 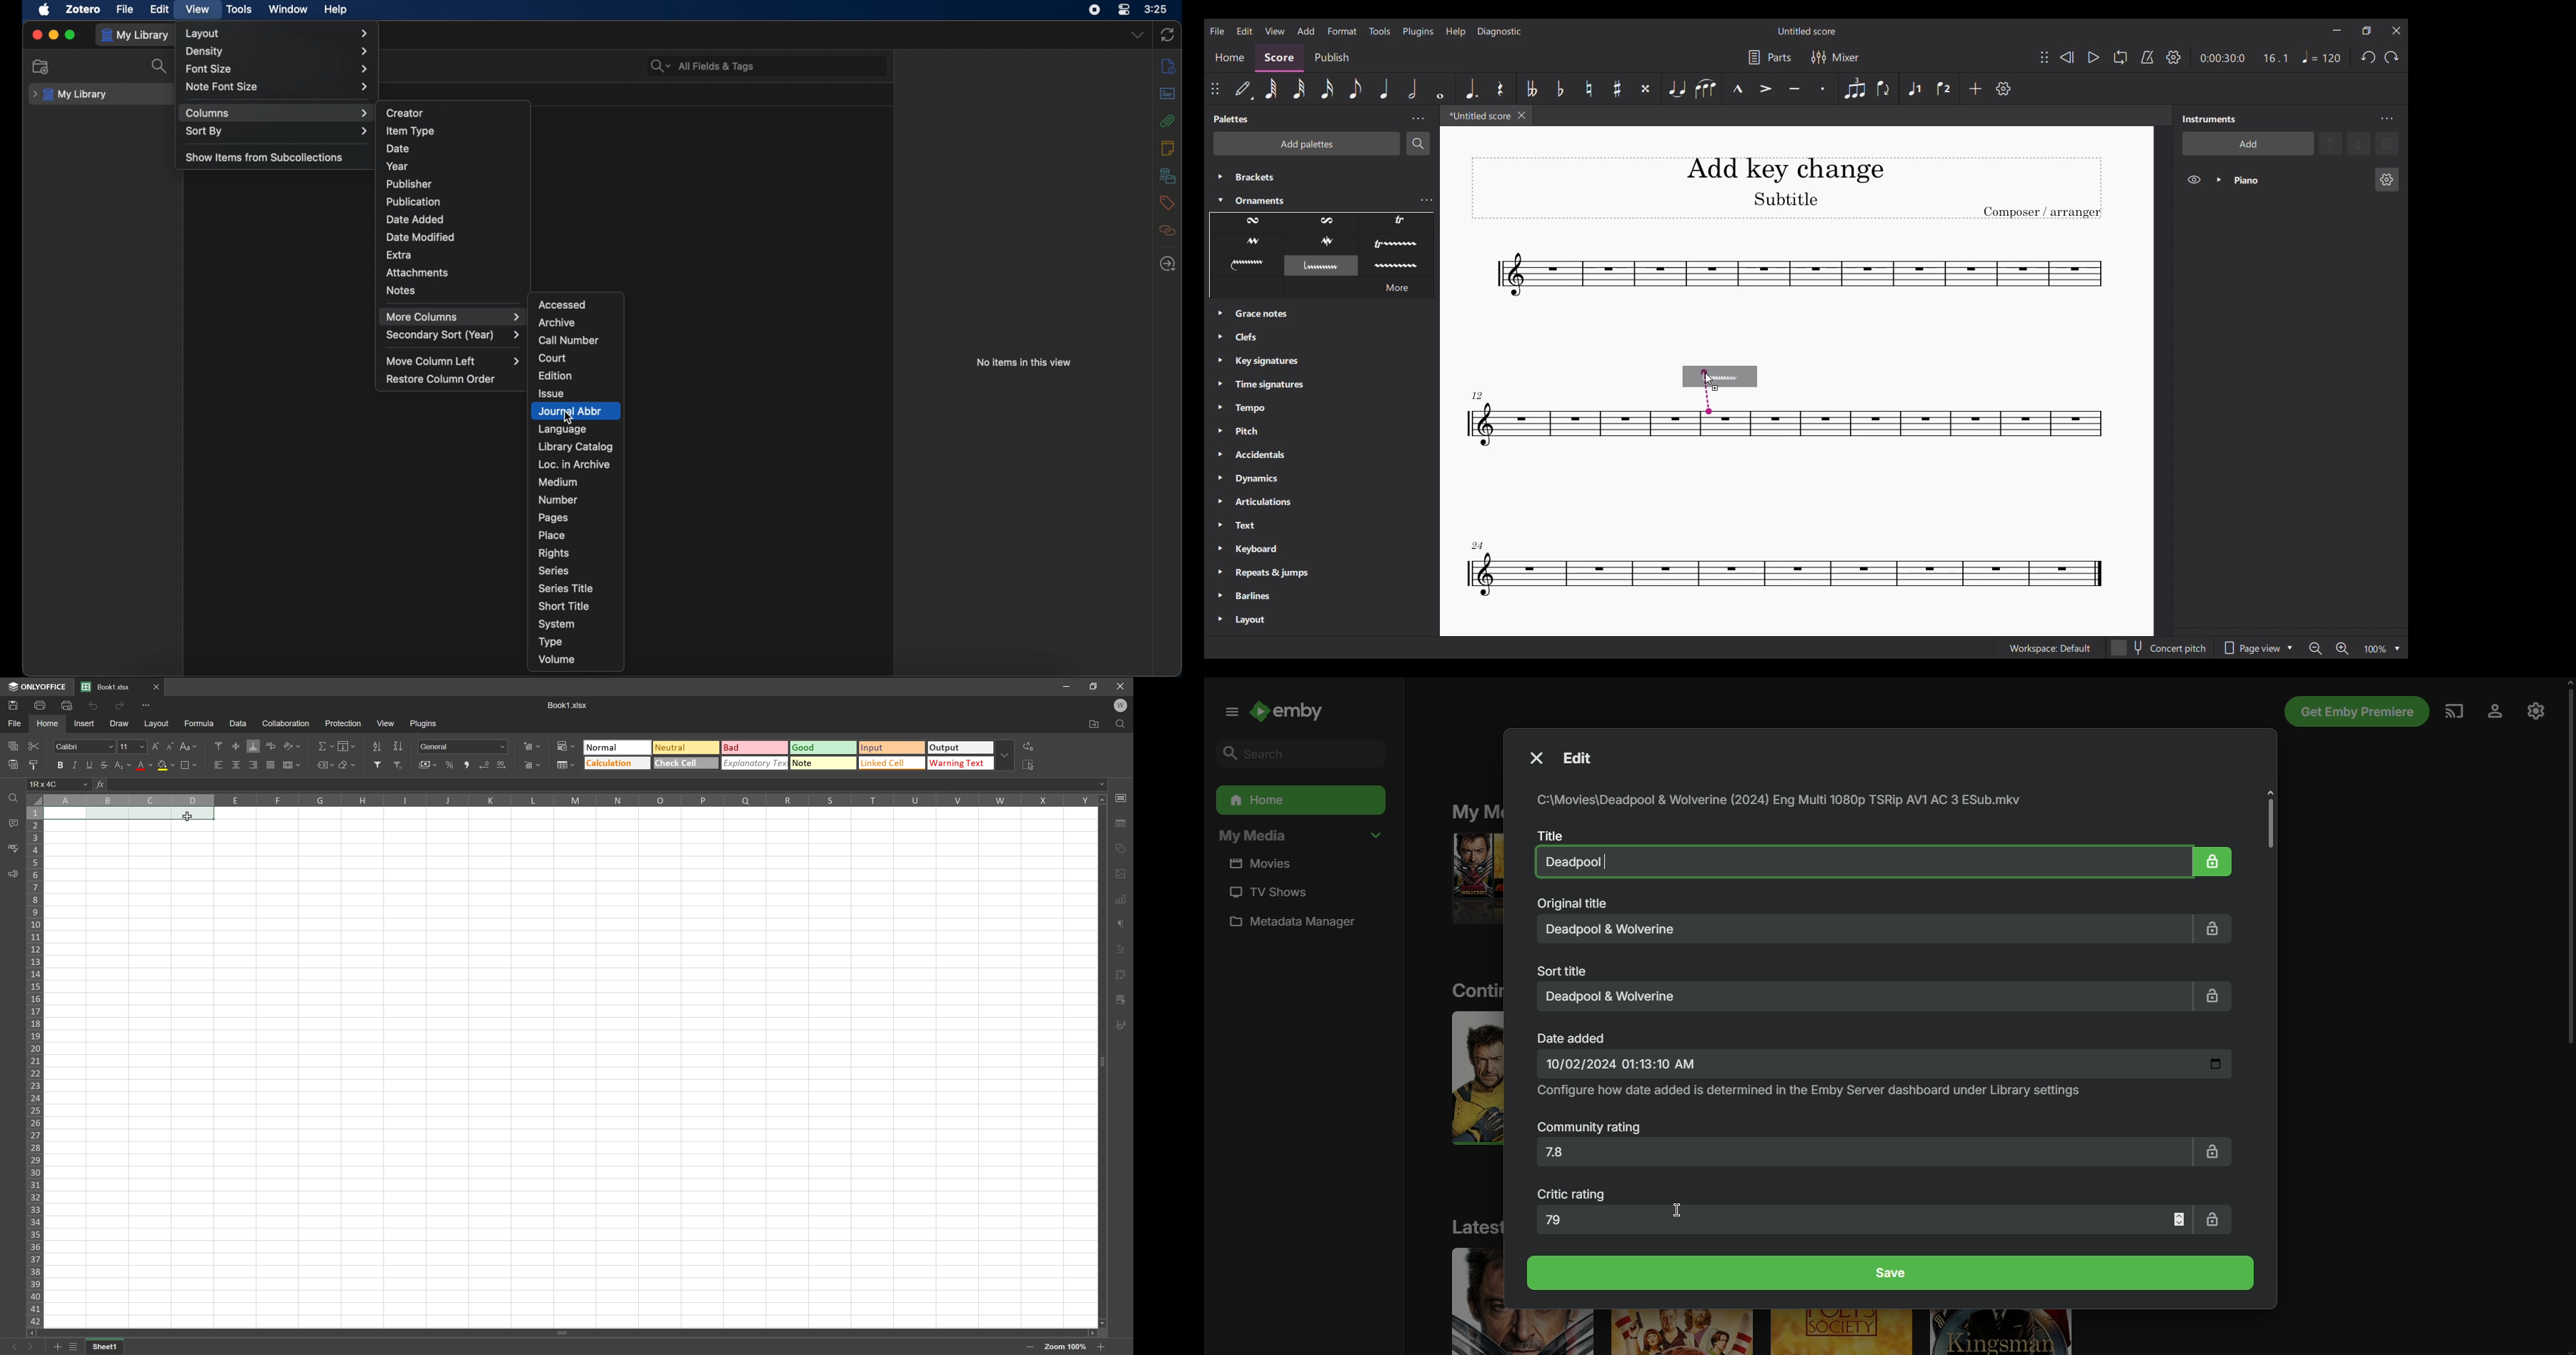 What do you see at coordinates (1217, 30) in the screenshot?
I see `File menu` at bounding box center [1217, 30].